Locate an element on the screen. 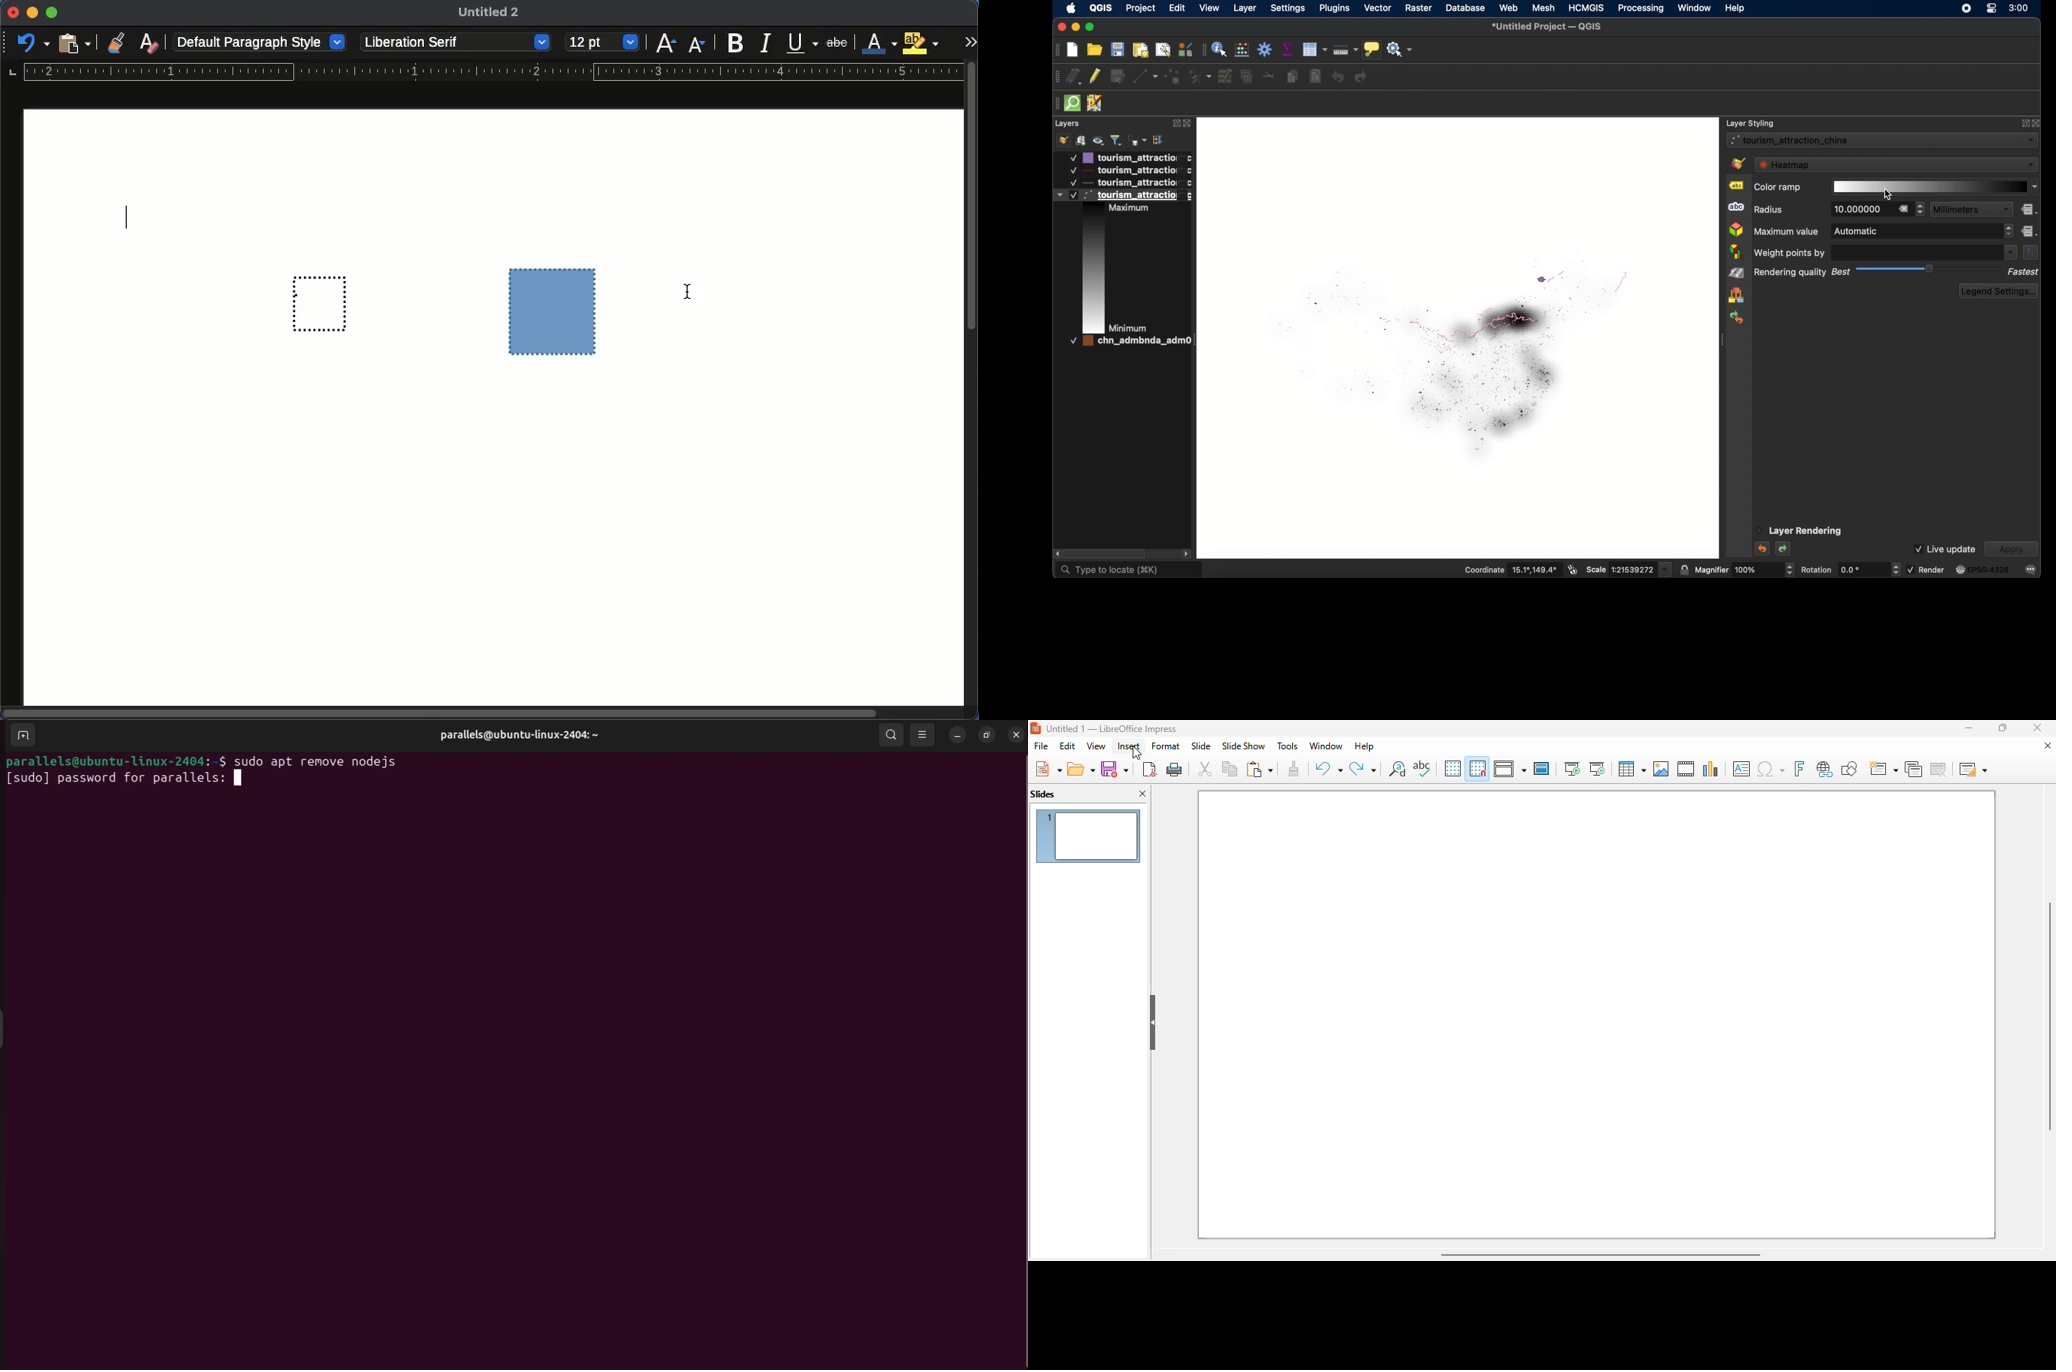 This screenshot has height=1372, width=2072. web is located at coordinates (1509, 7).